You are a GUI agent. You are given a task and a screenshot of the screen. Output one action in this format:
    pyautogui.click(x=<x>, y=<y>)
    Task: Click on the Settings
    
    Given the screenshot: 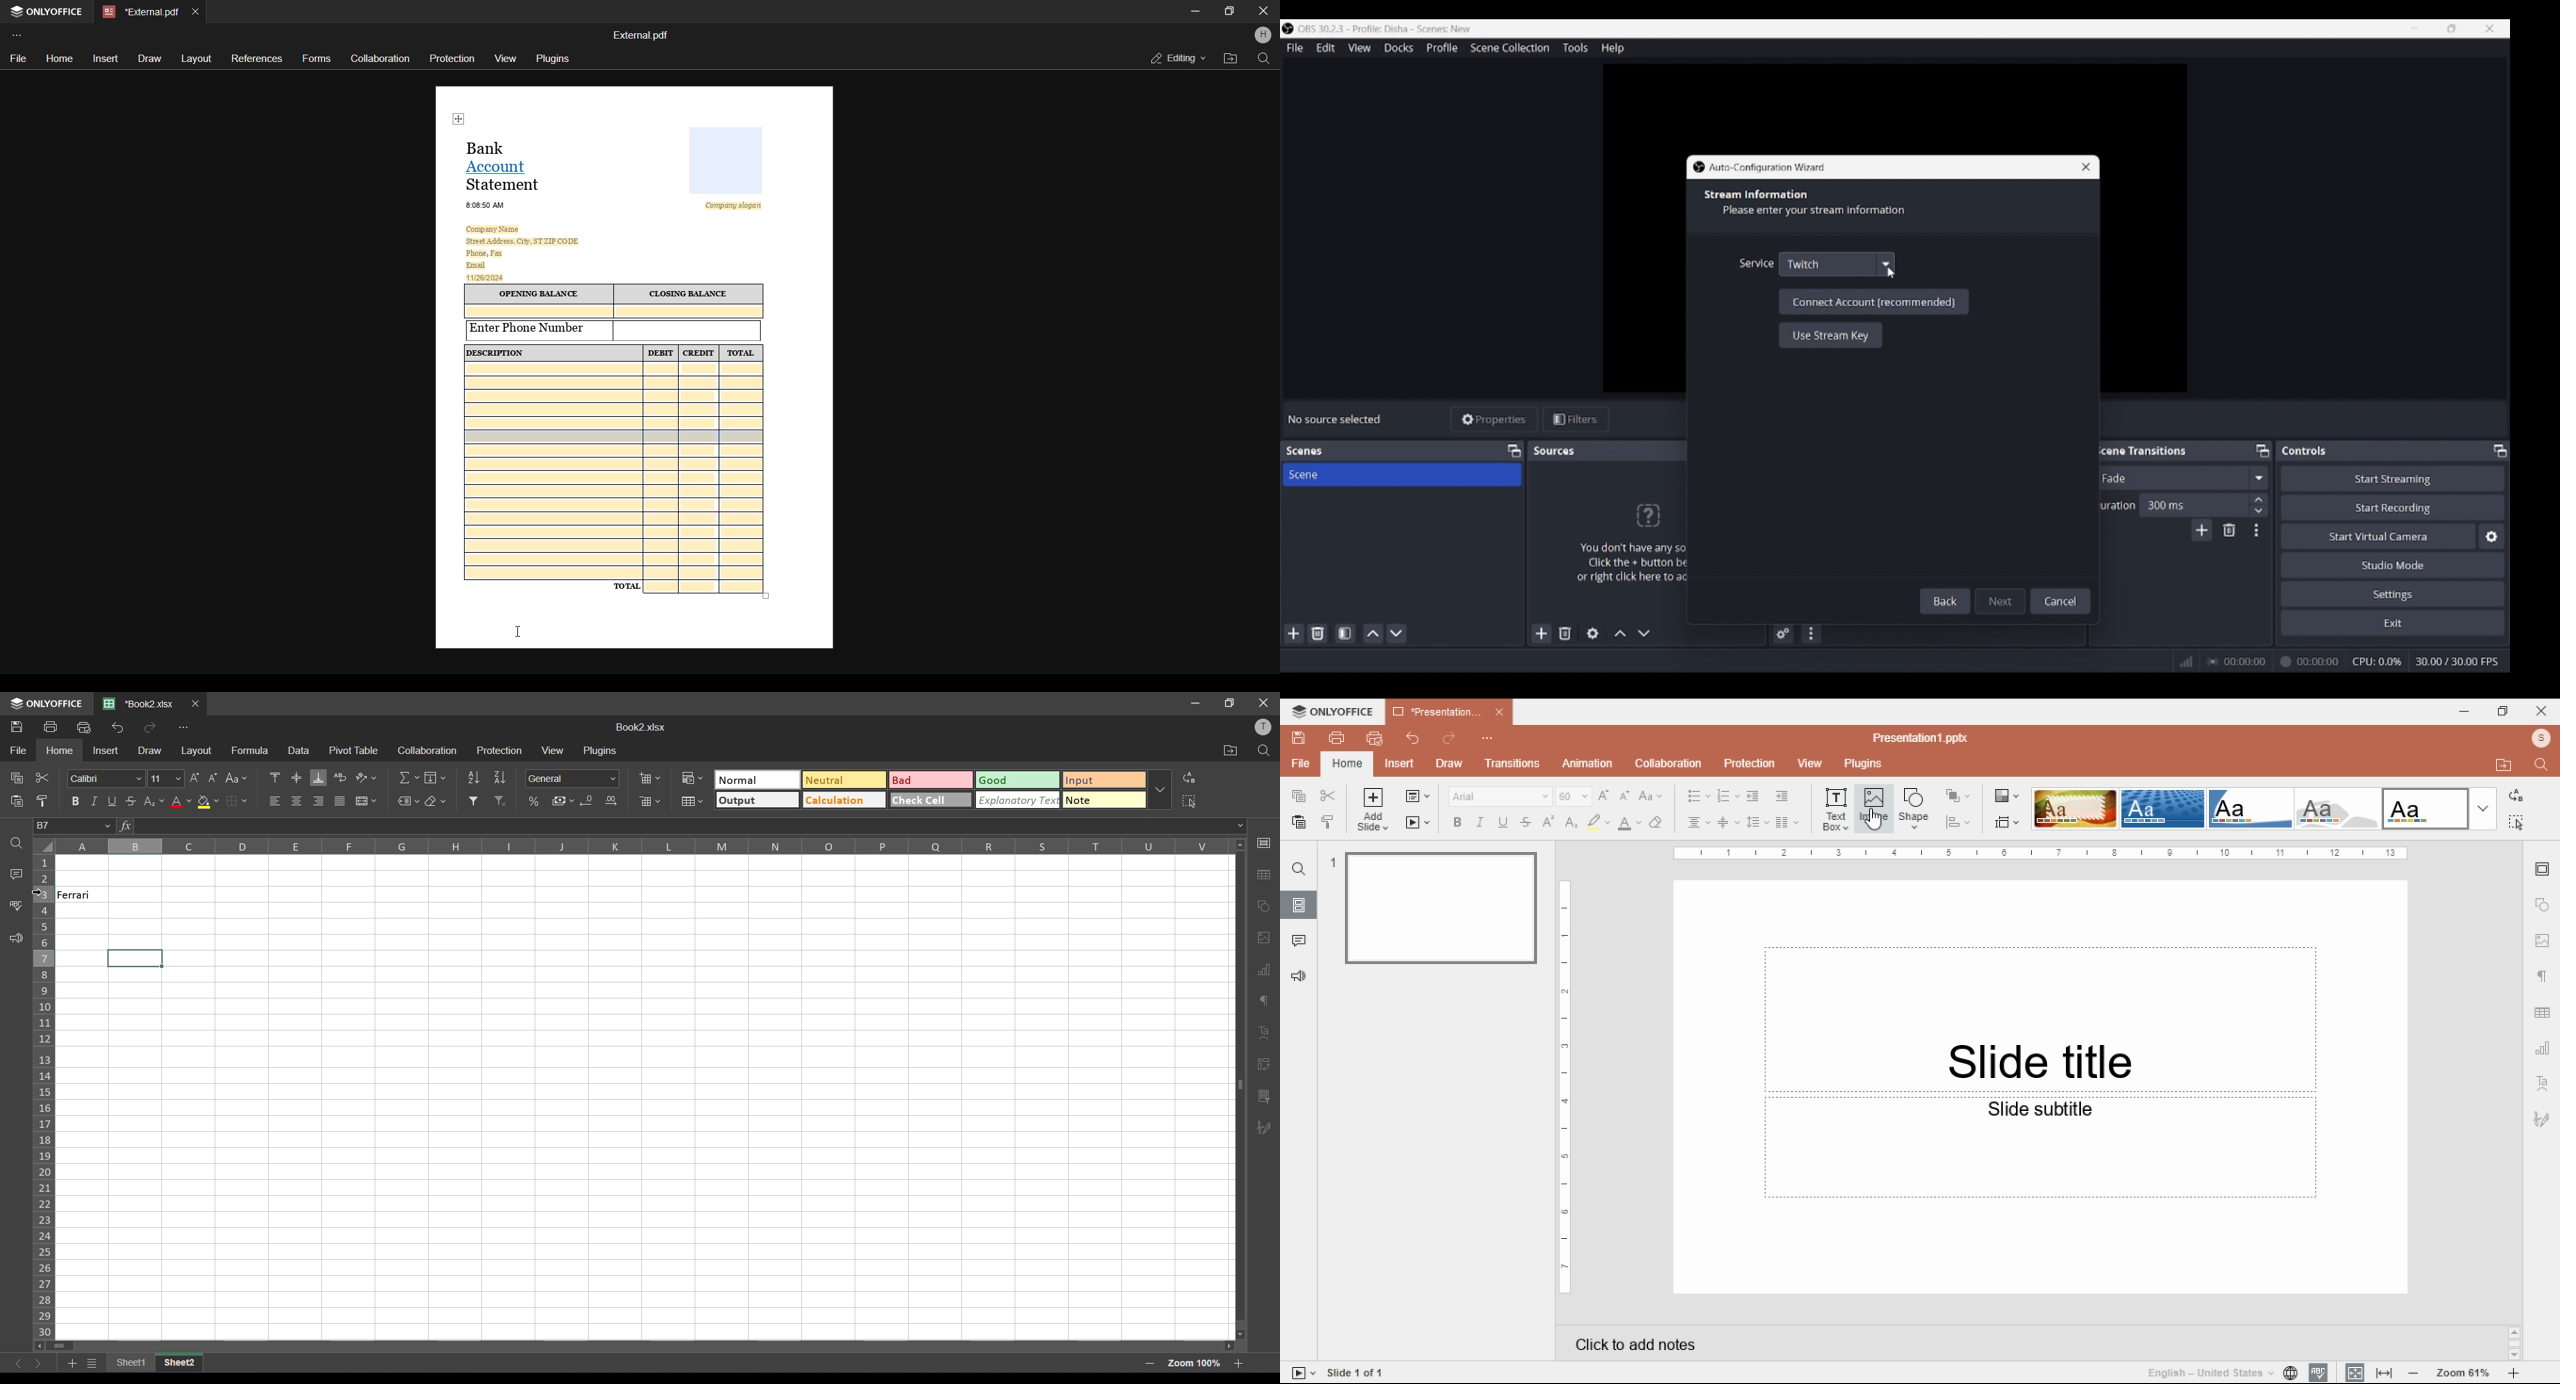 What is the action you would take?
    pyautogui.click(x=2394, y=593)
    